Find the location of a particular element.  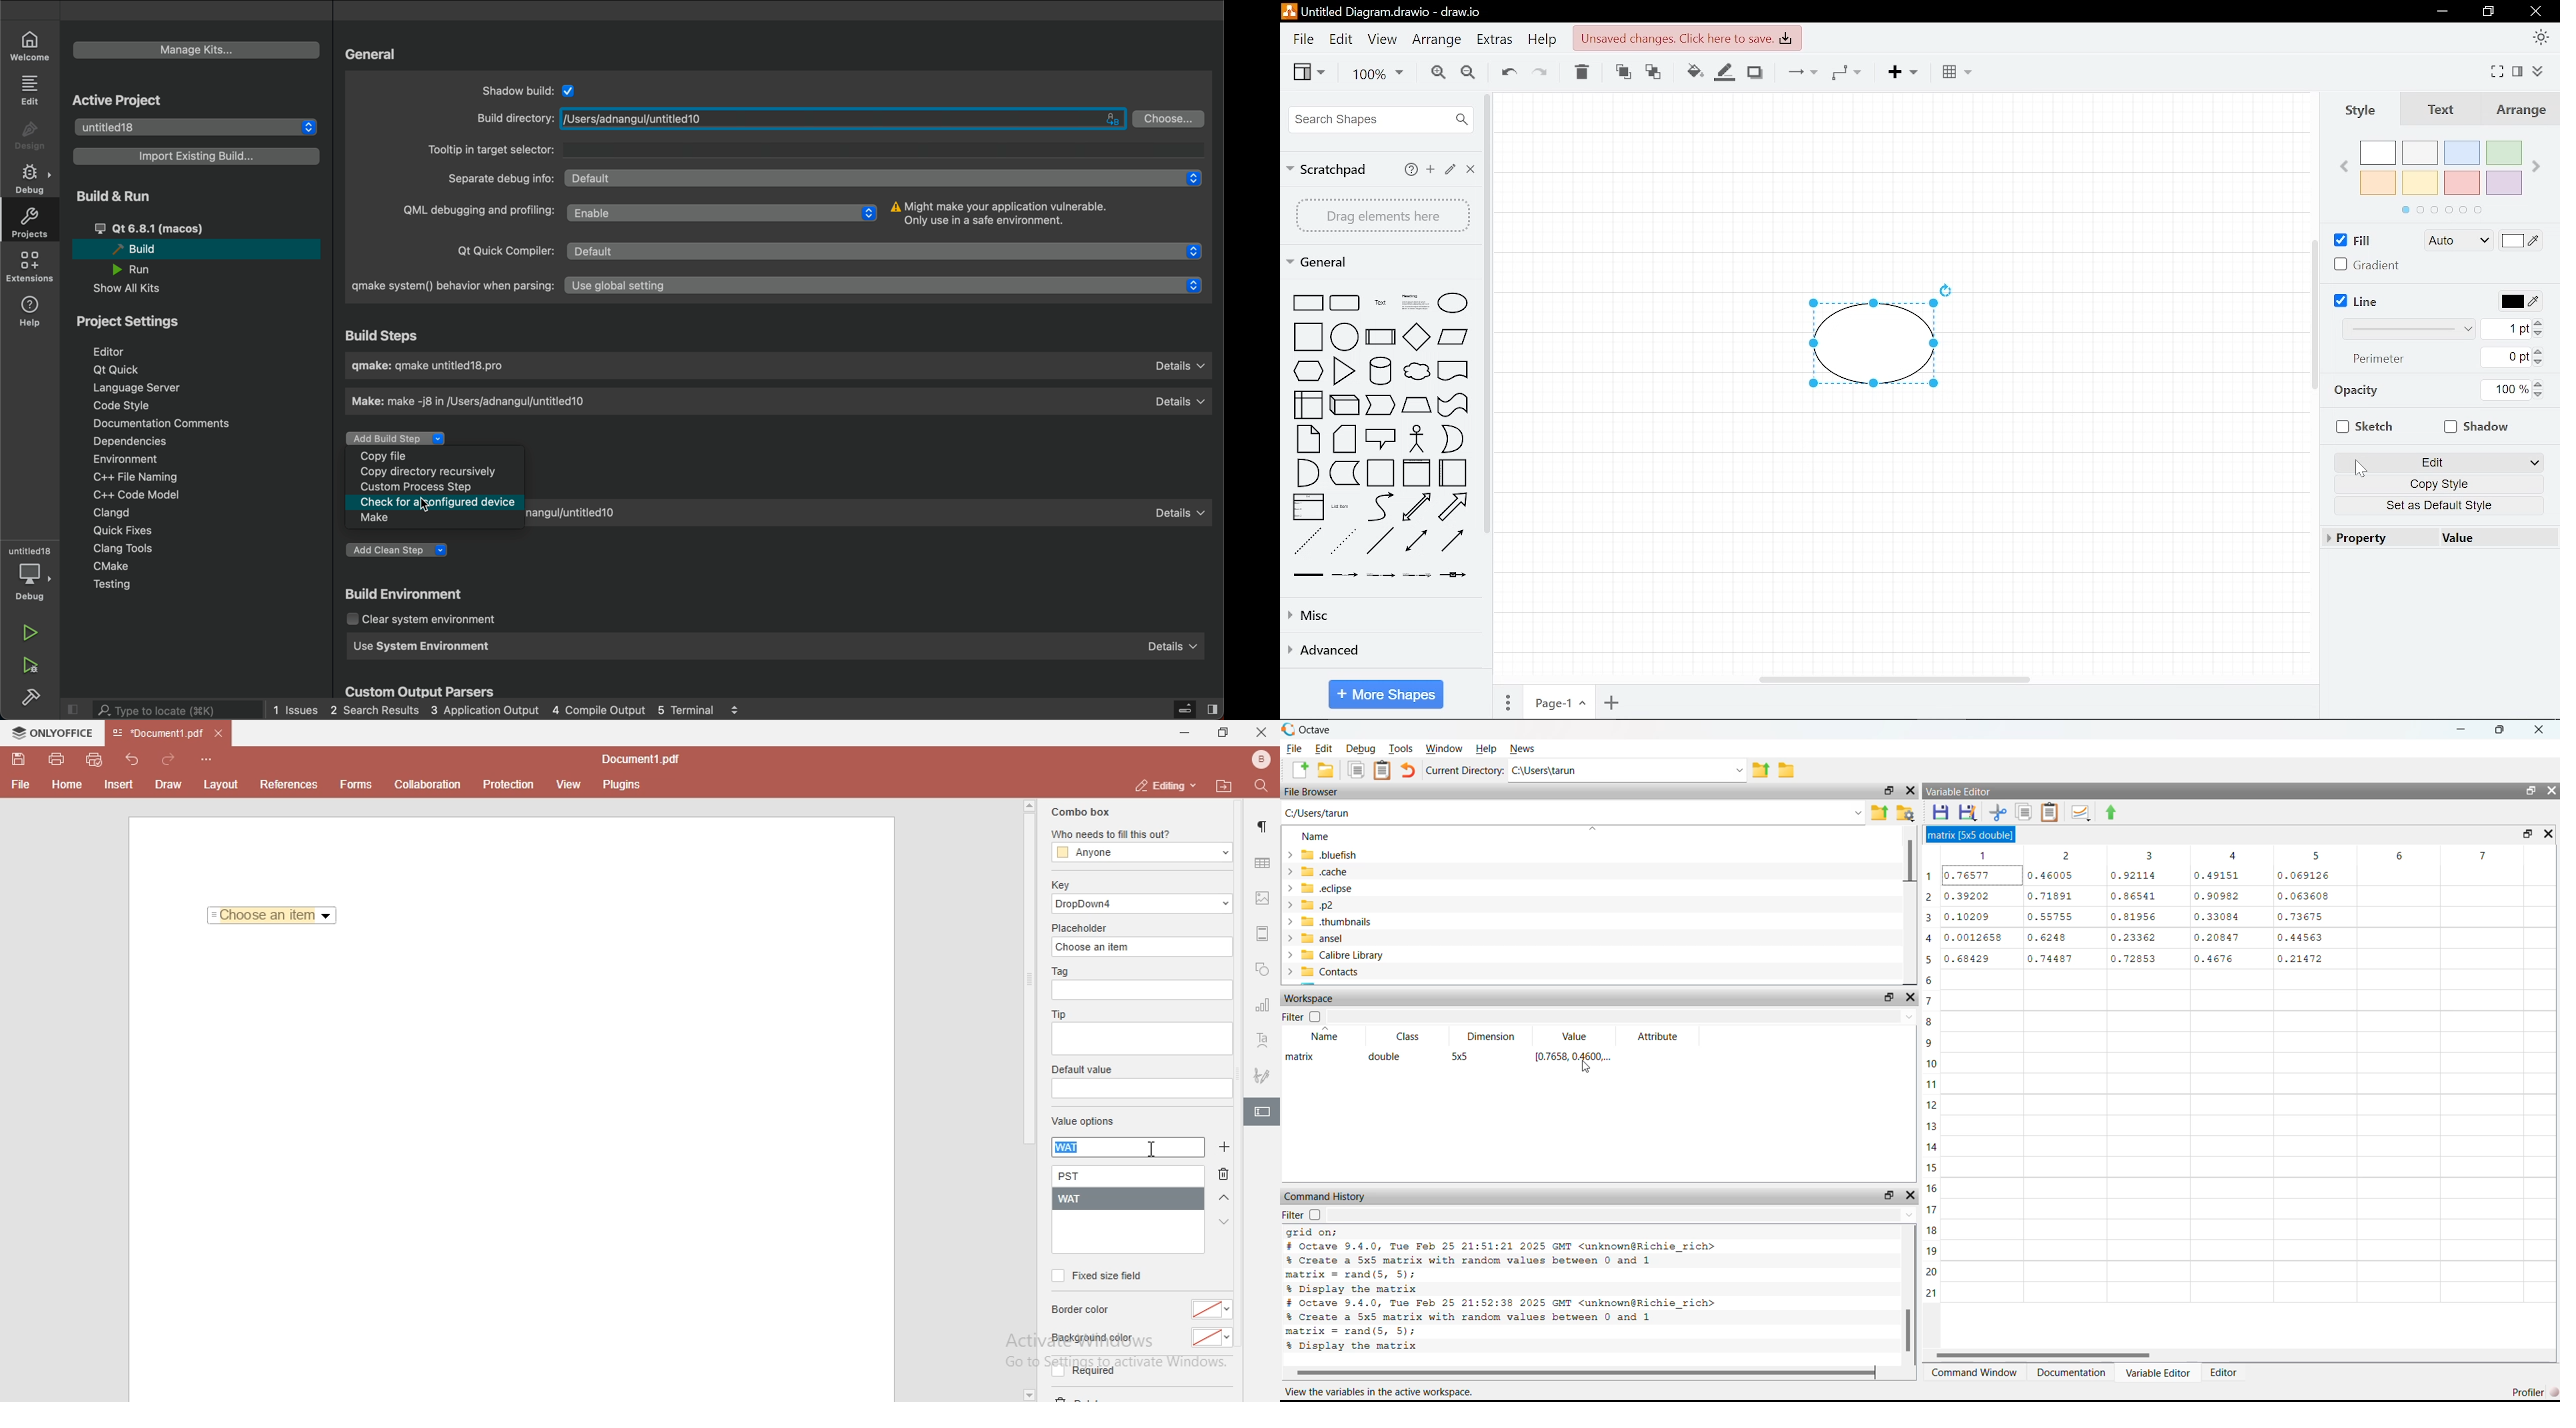

restore is located at coordinates (1222, 733).